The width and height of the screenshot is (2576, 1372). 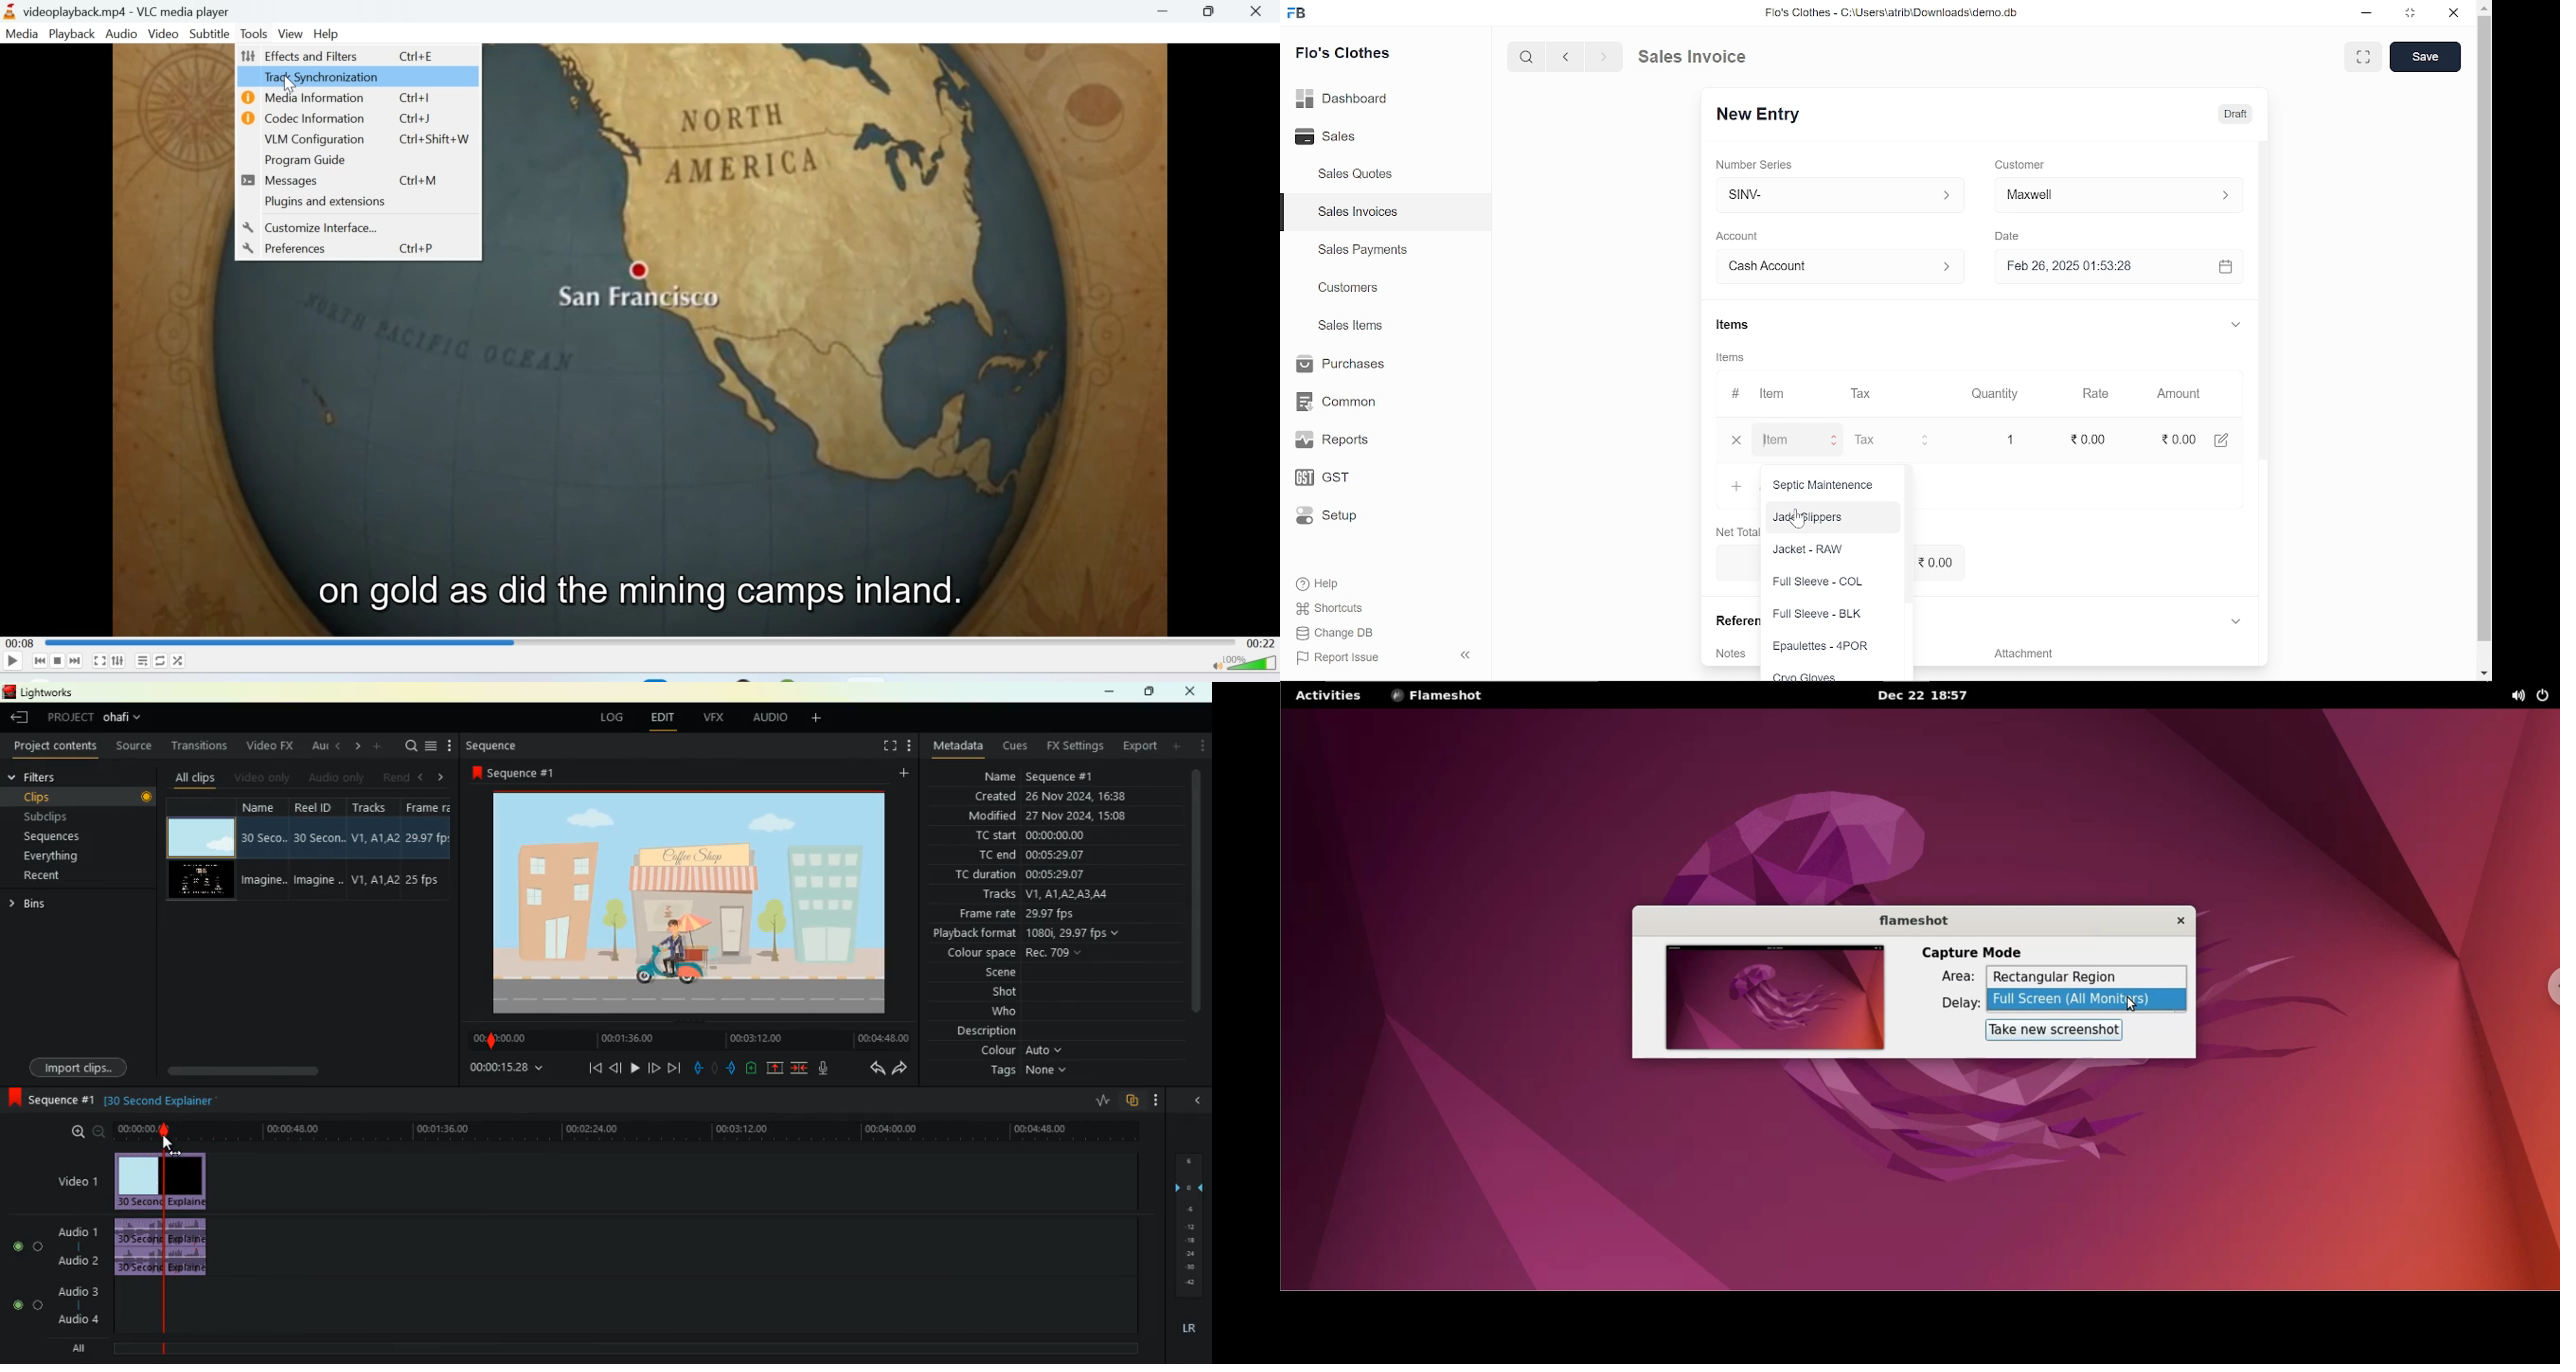 I want to click on Item, so click(x=1770, y=395).